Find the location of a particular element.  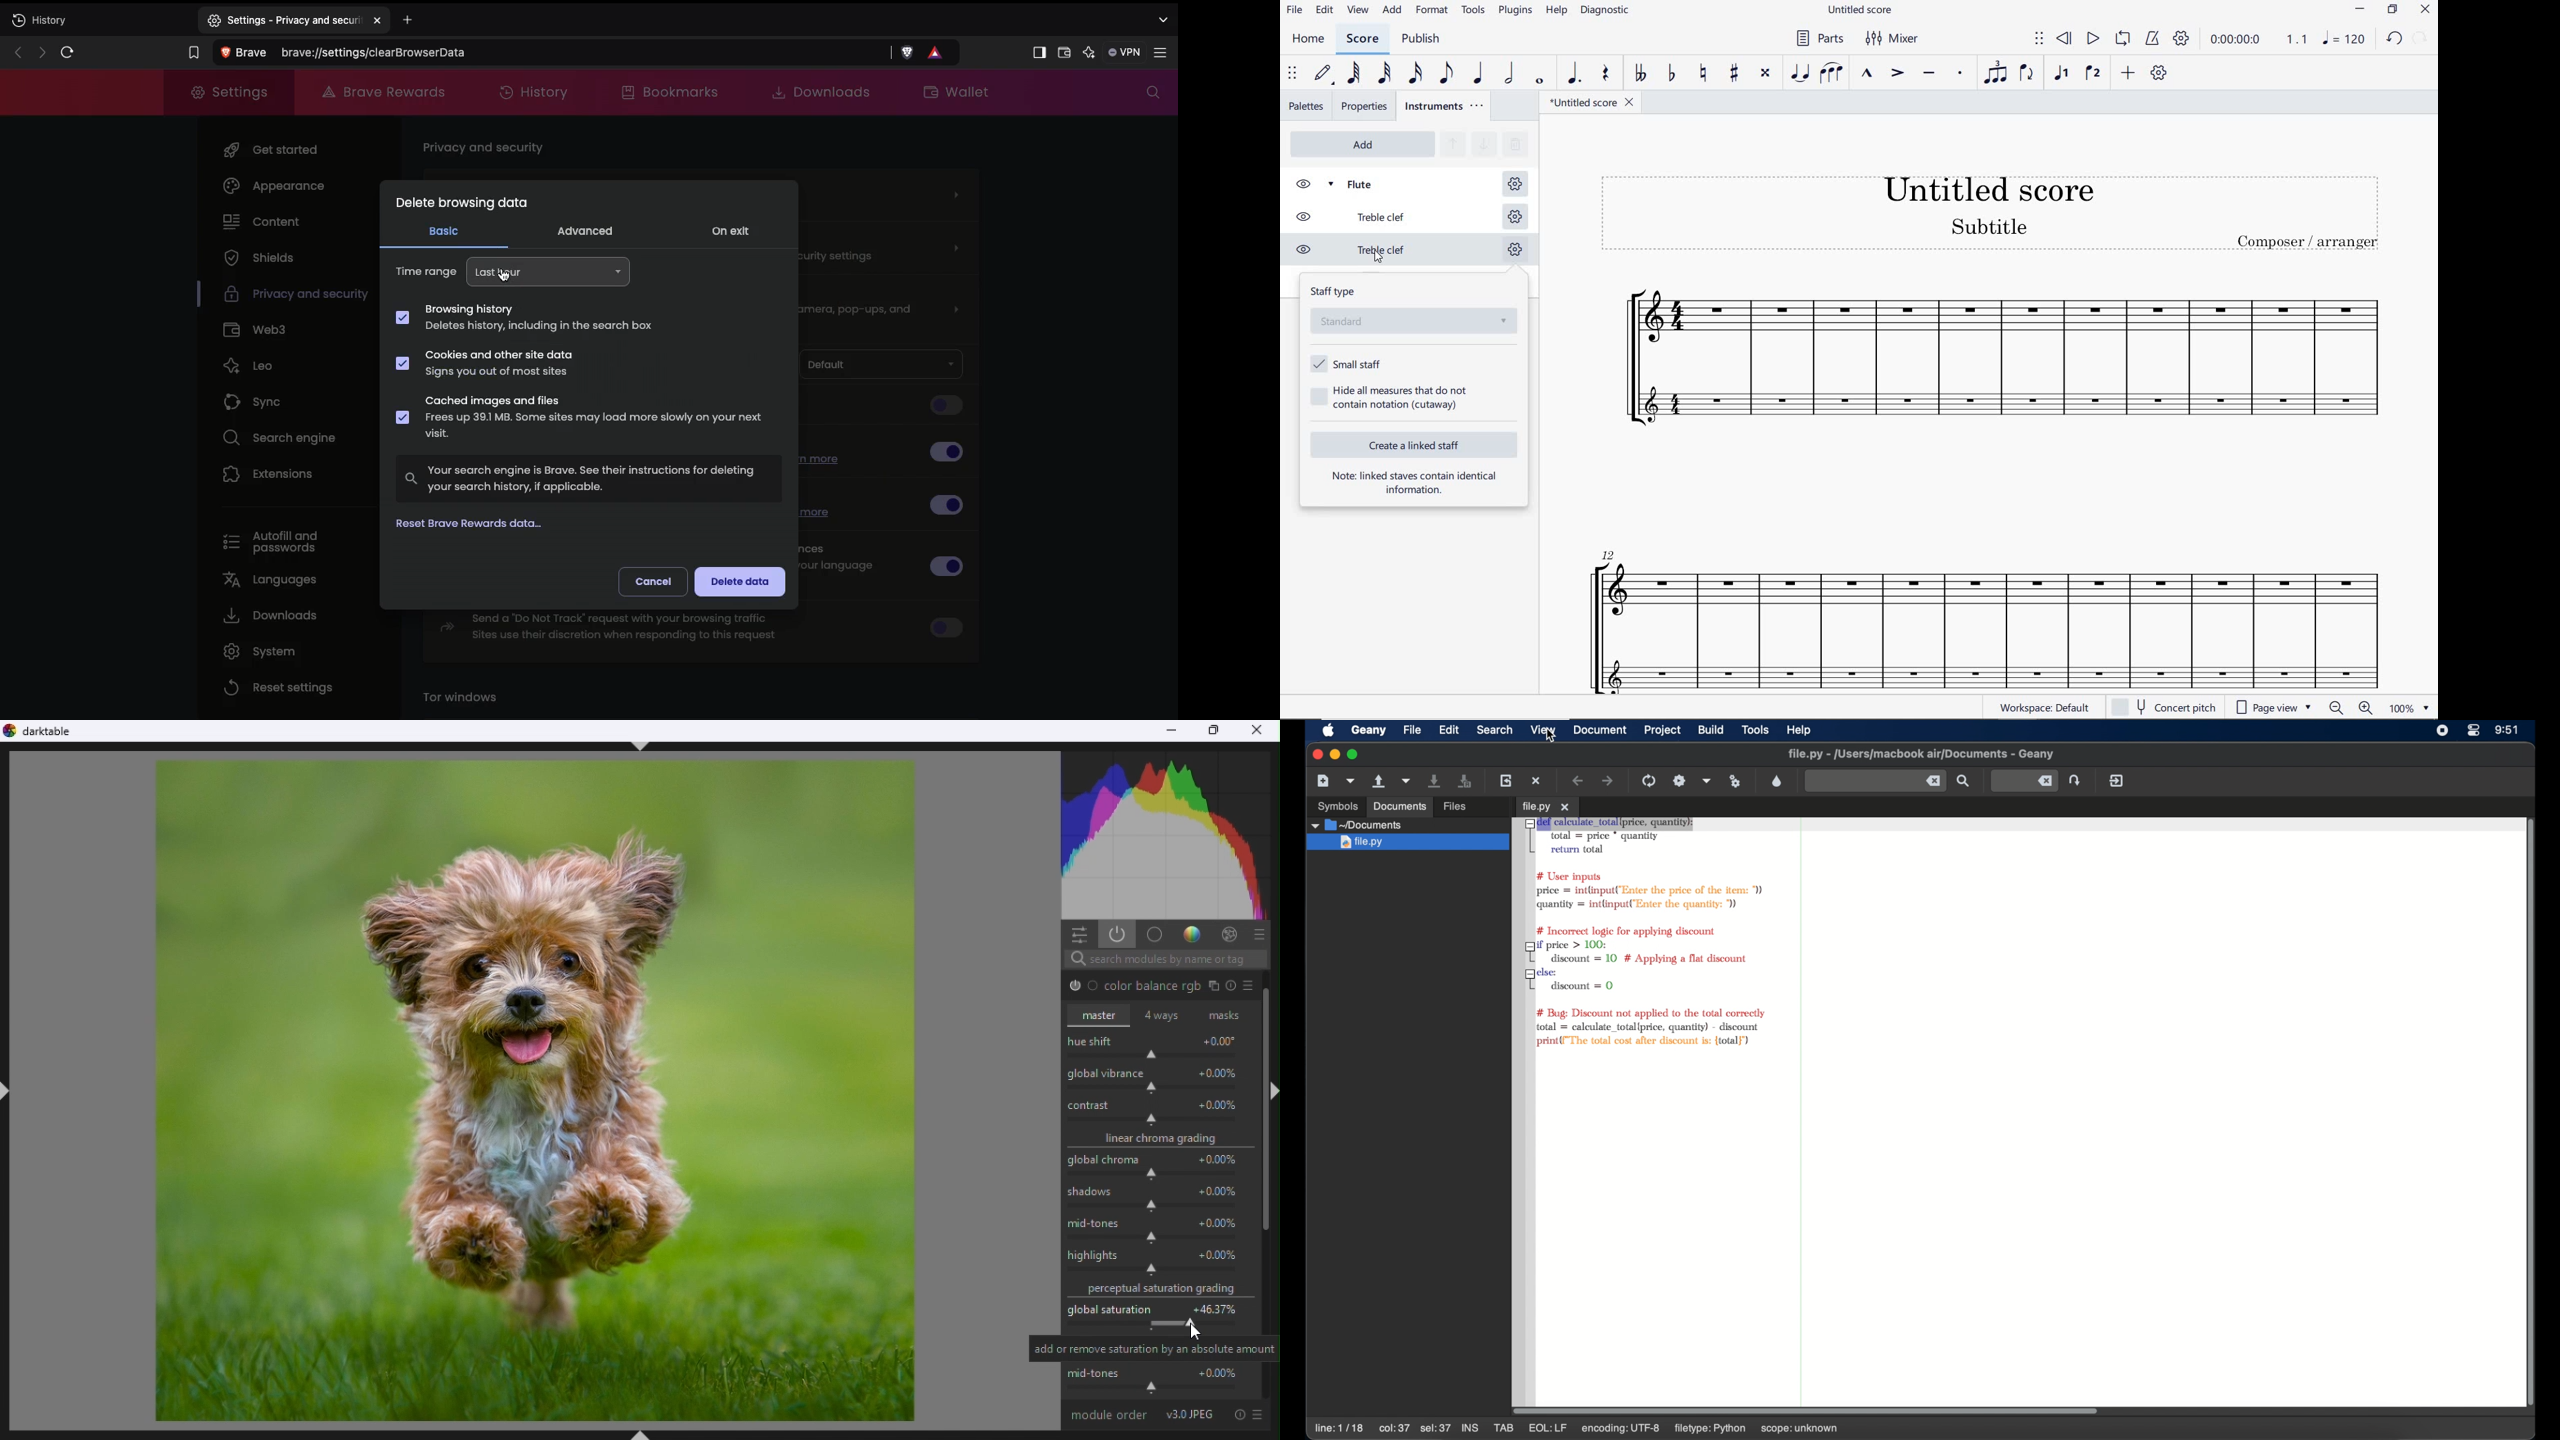

Colour Balance RGB is located at coordinates (1163, 985).